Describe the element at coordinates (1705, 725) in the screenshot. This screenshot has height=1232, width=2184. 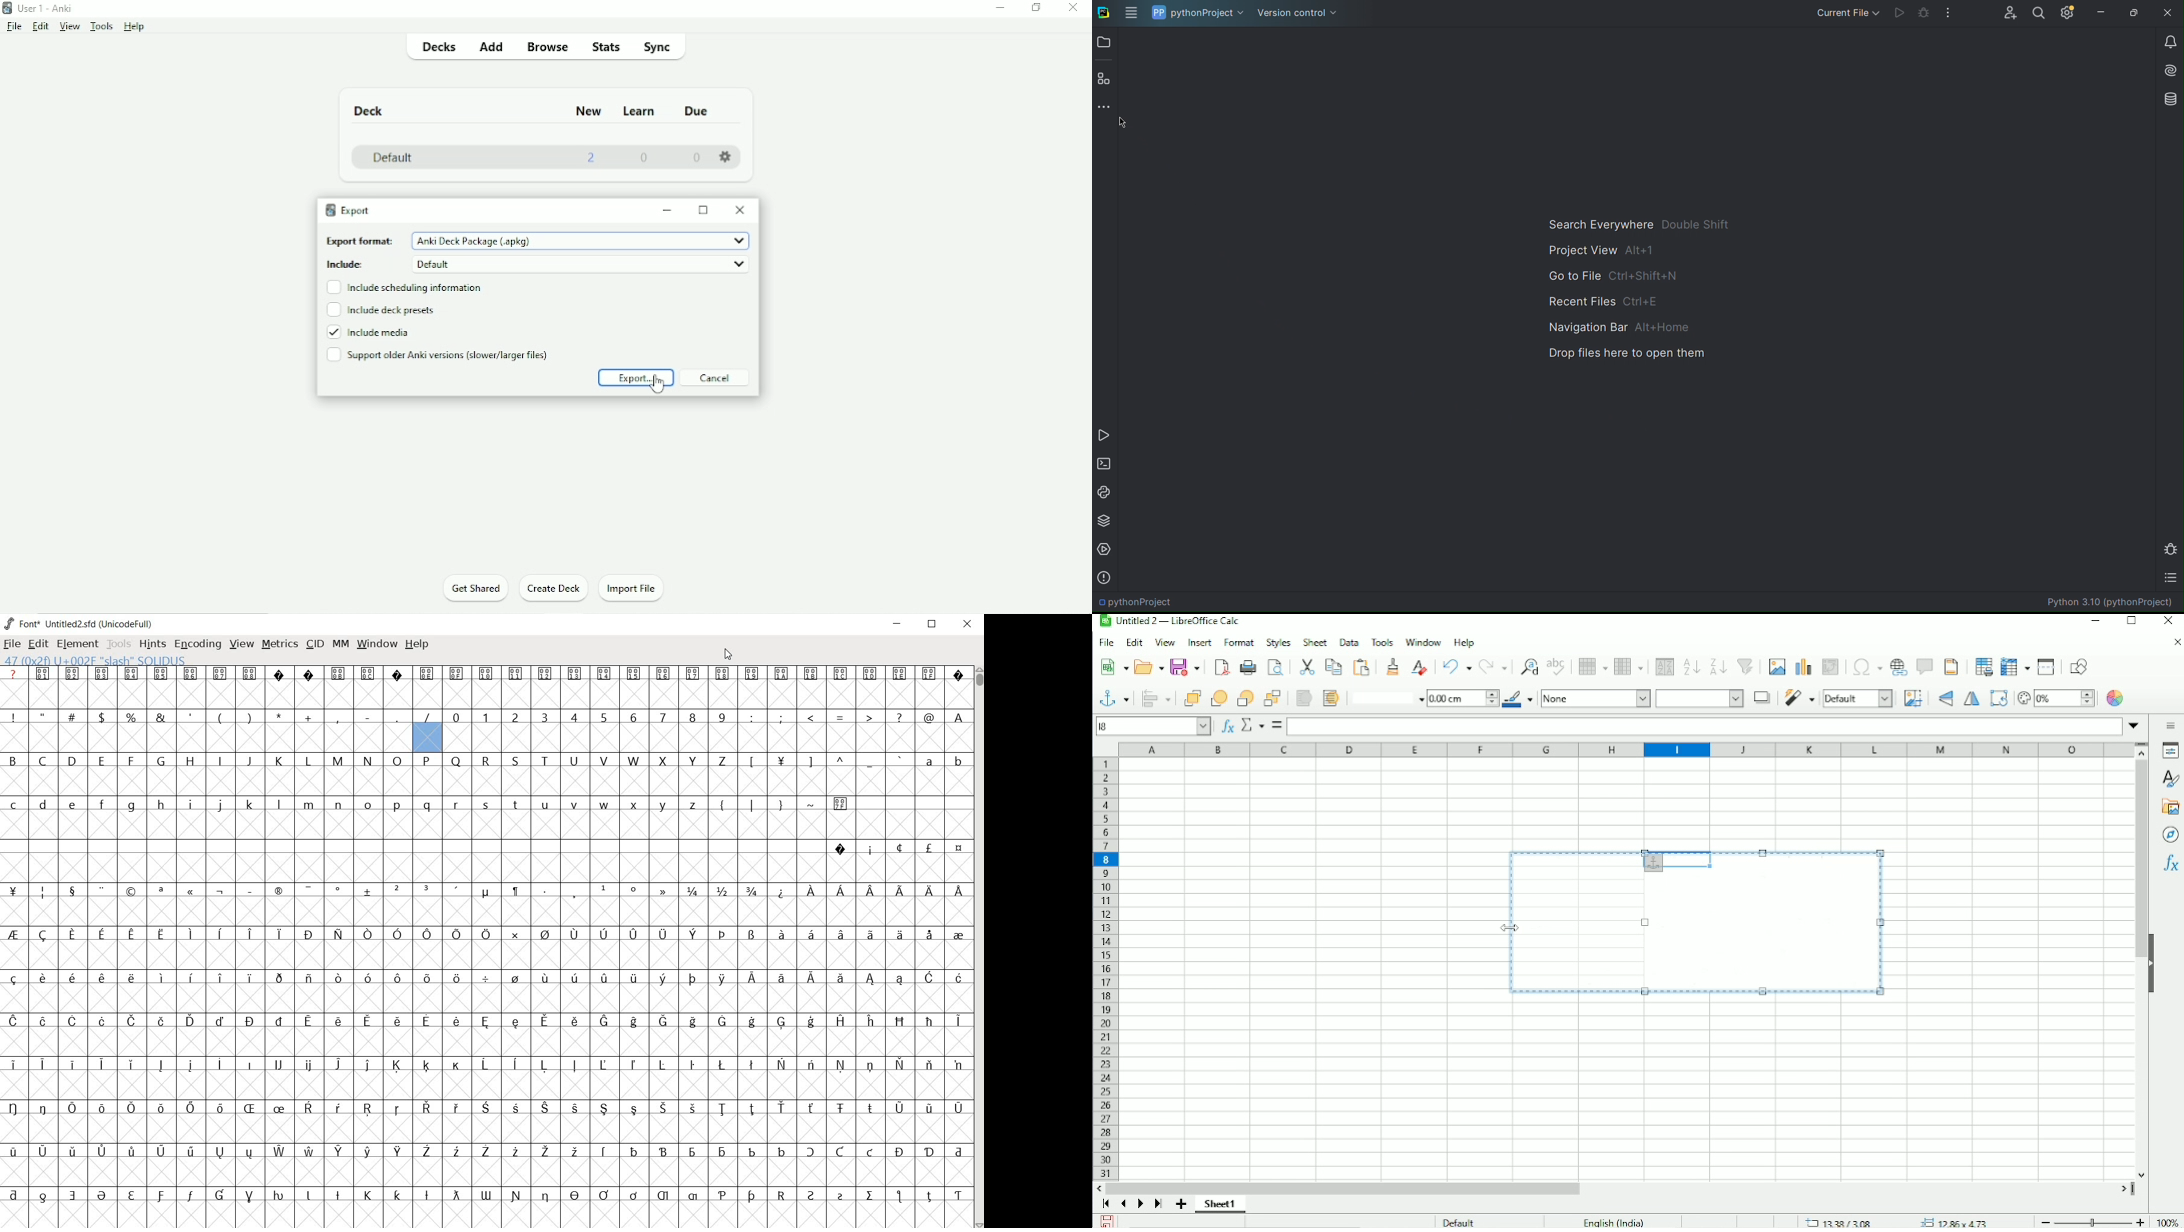
I see `Input line` at that location.